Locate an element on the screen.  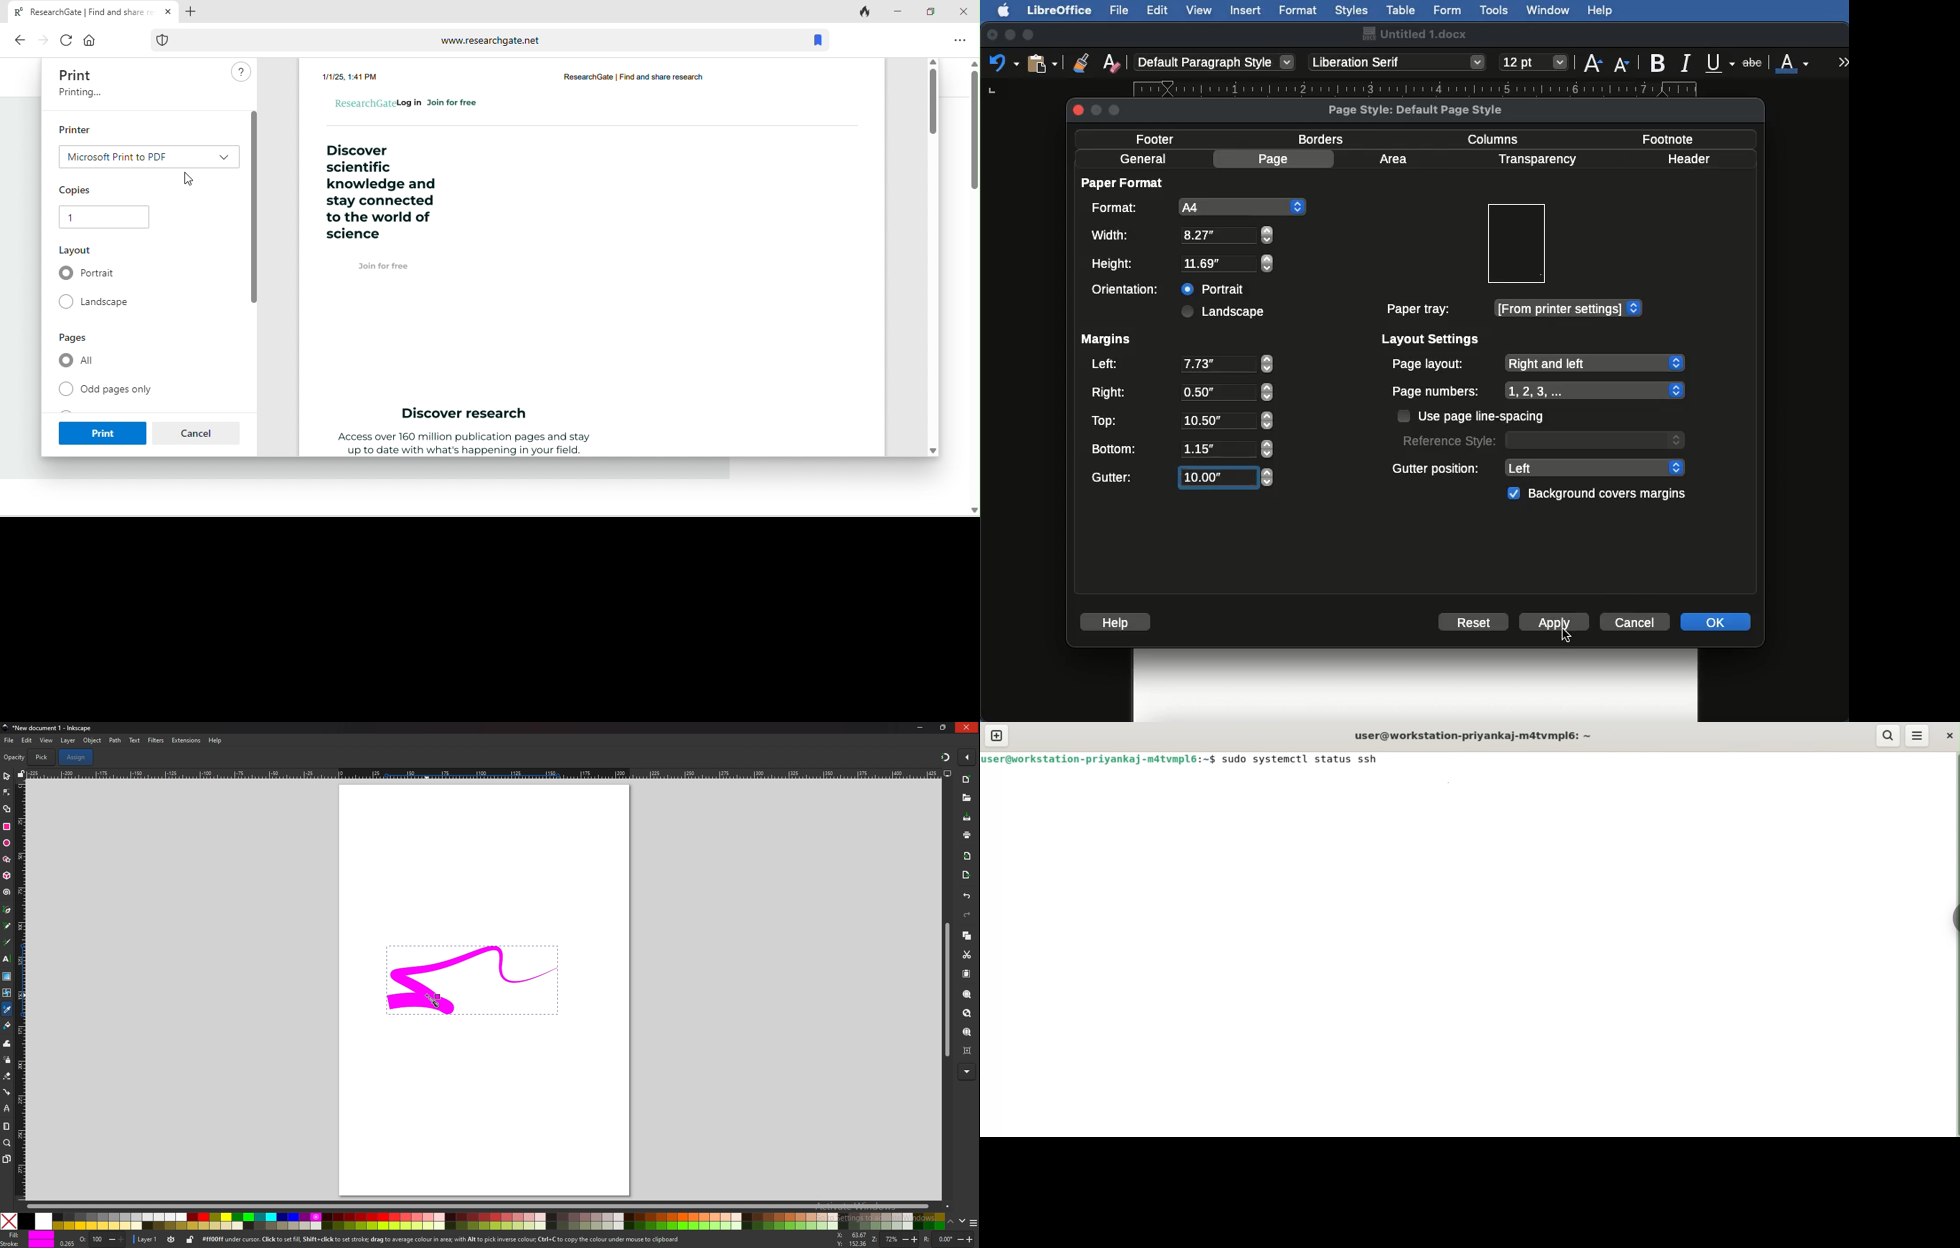
cancel is located at coordinates (197, 433).